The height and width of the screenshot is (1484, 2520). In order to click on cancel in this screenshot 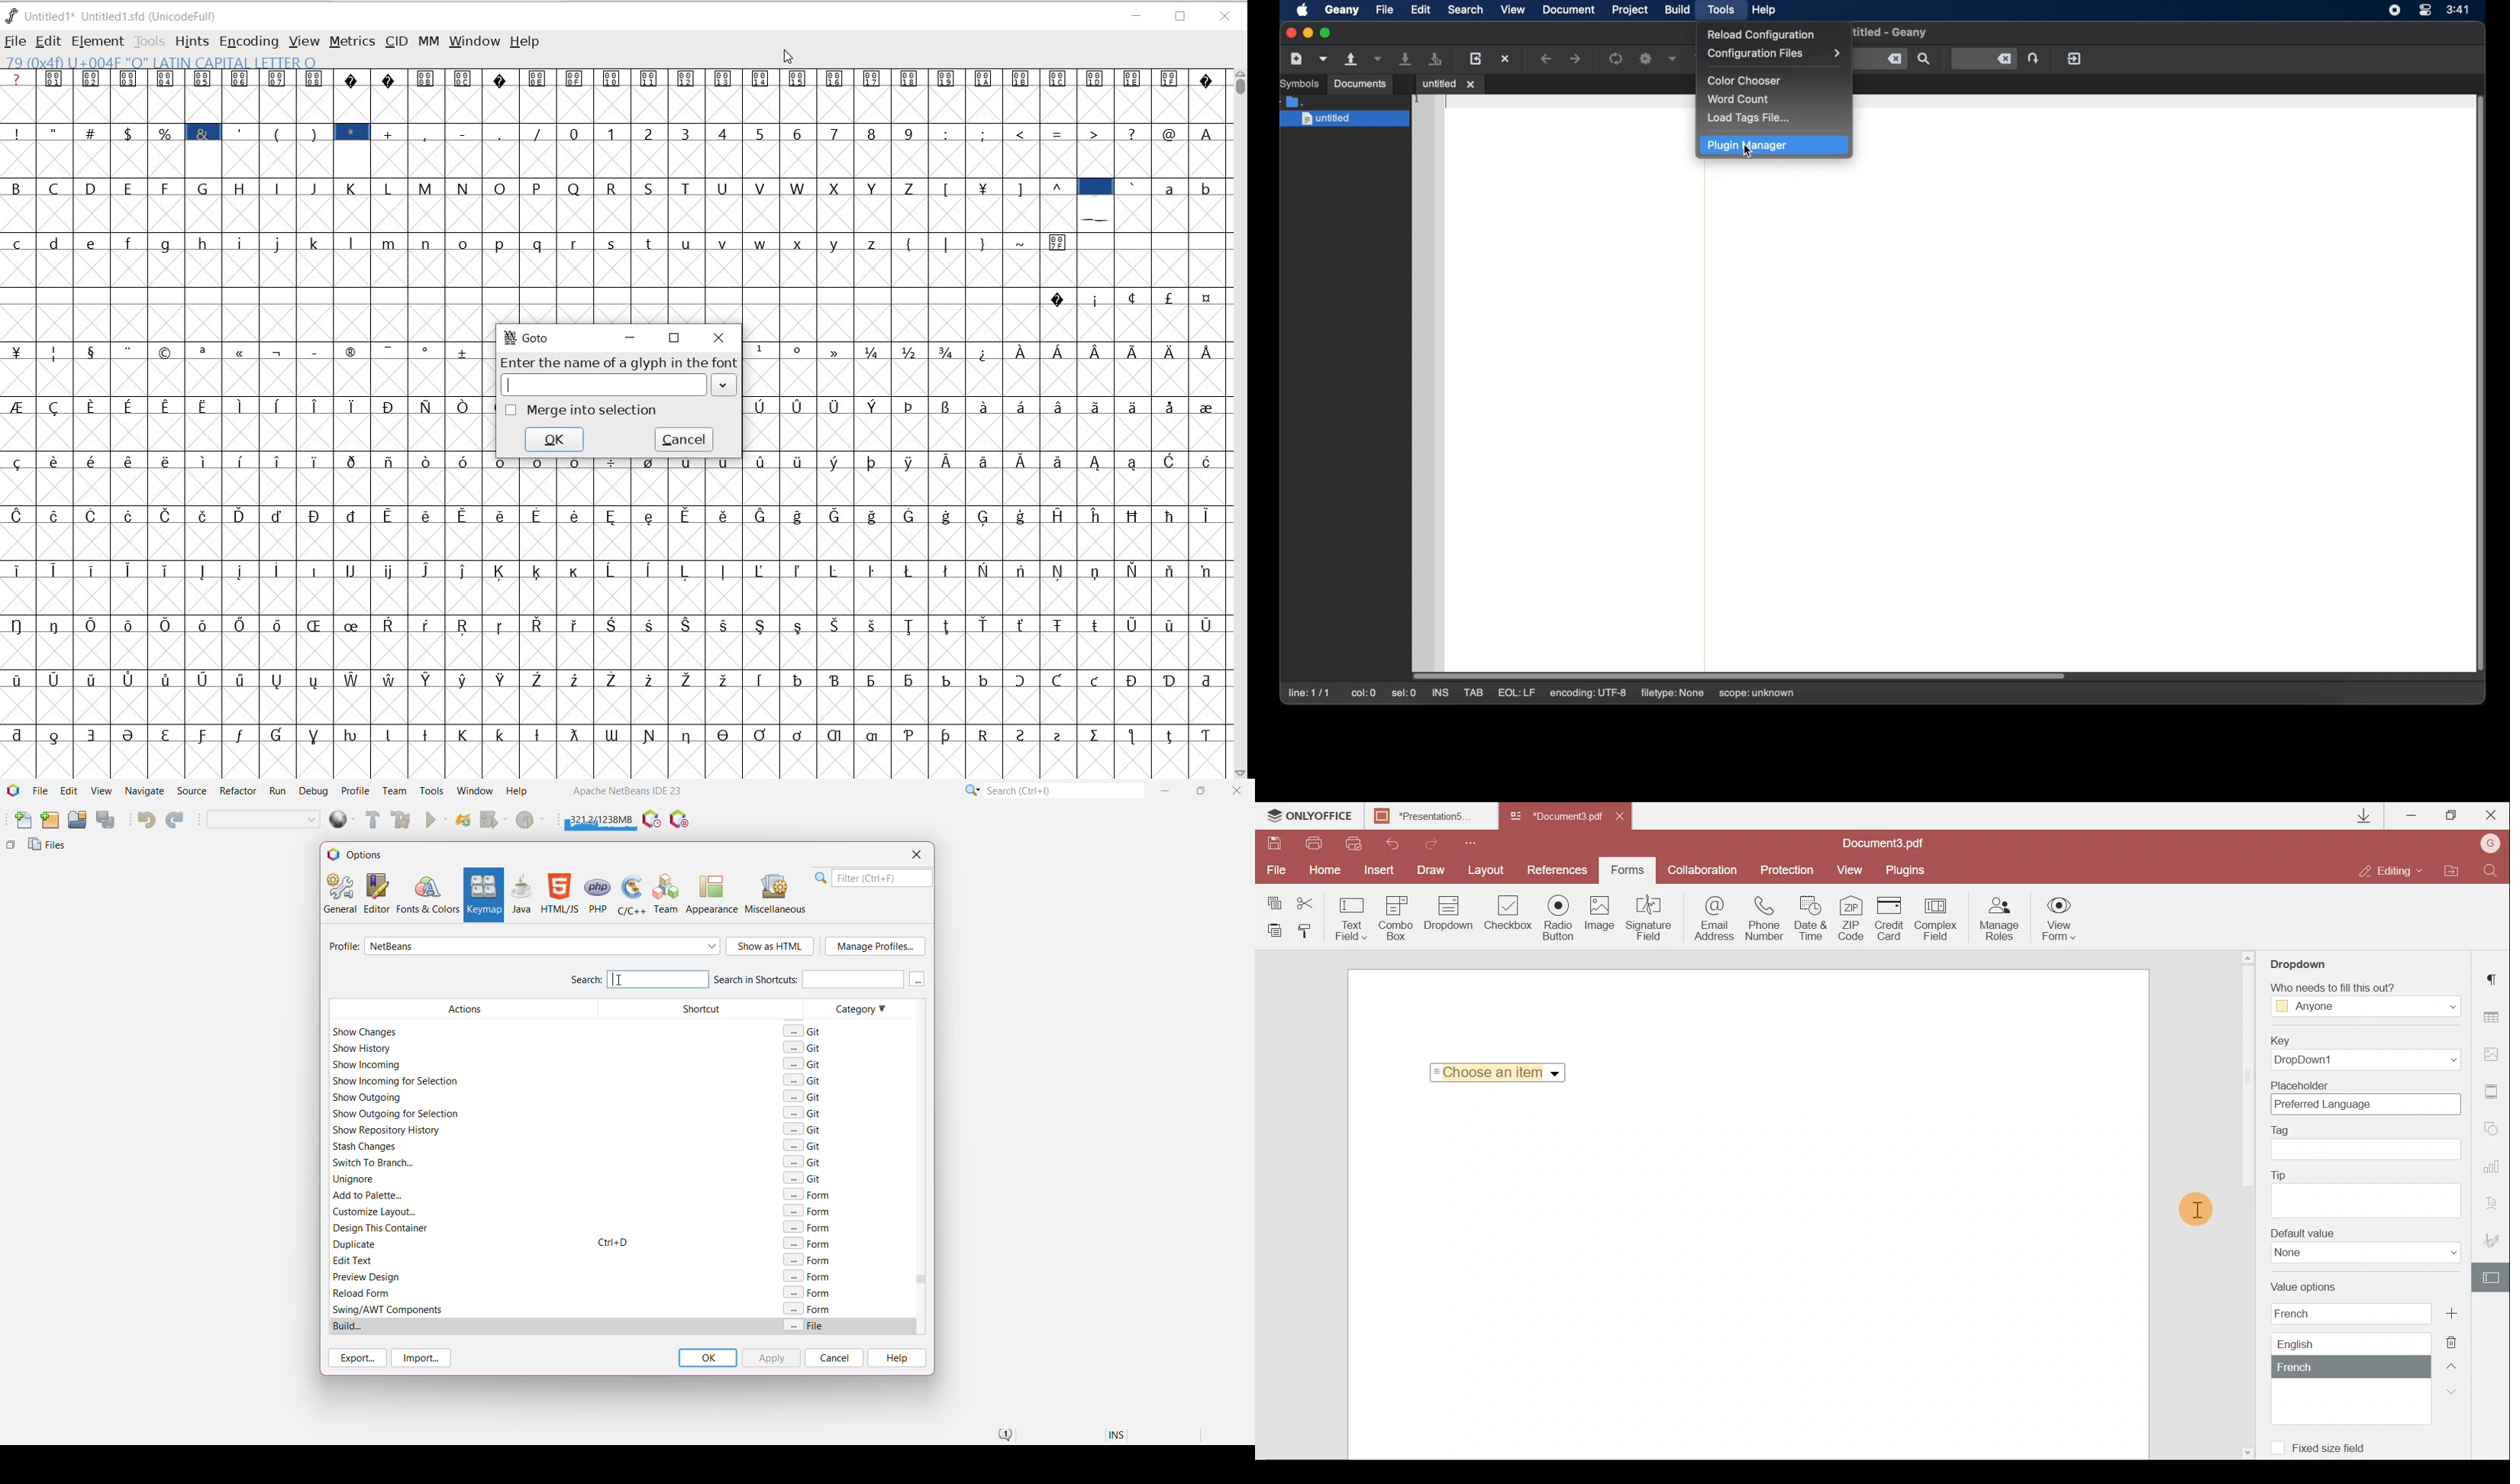, I will do `click(685, 439)`.